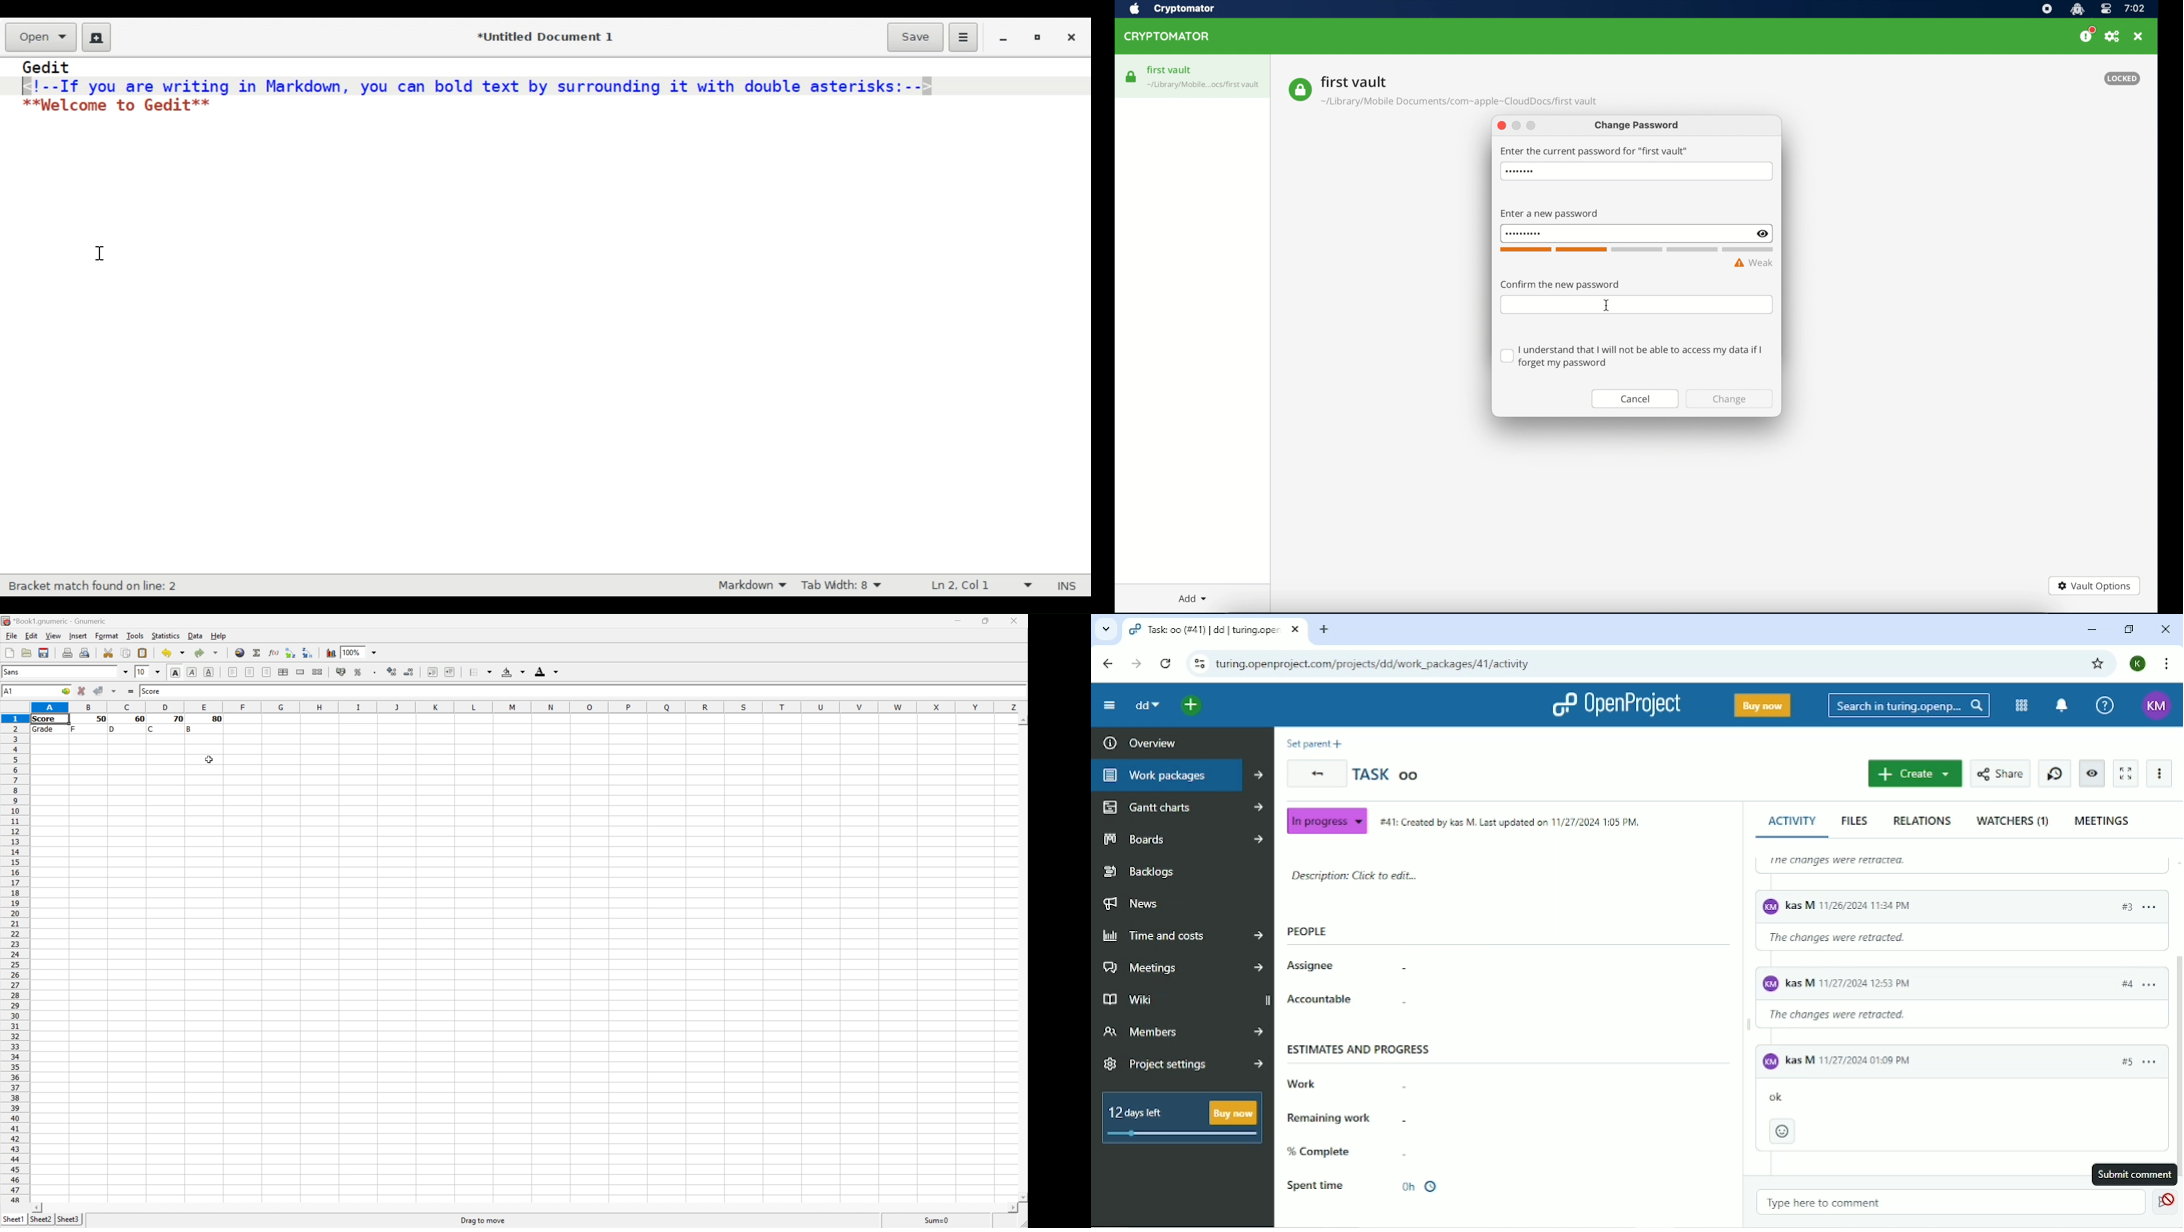 The width and height of the screenshot is (2184, 1232). I want to click on Boards, so click(1182, 838).